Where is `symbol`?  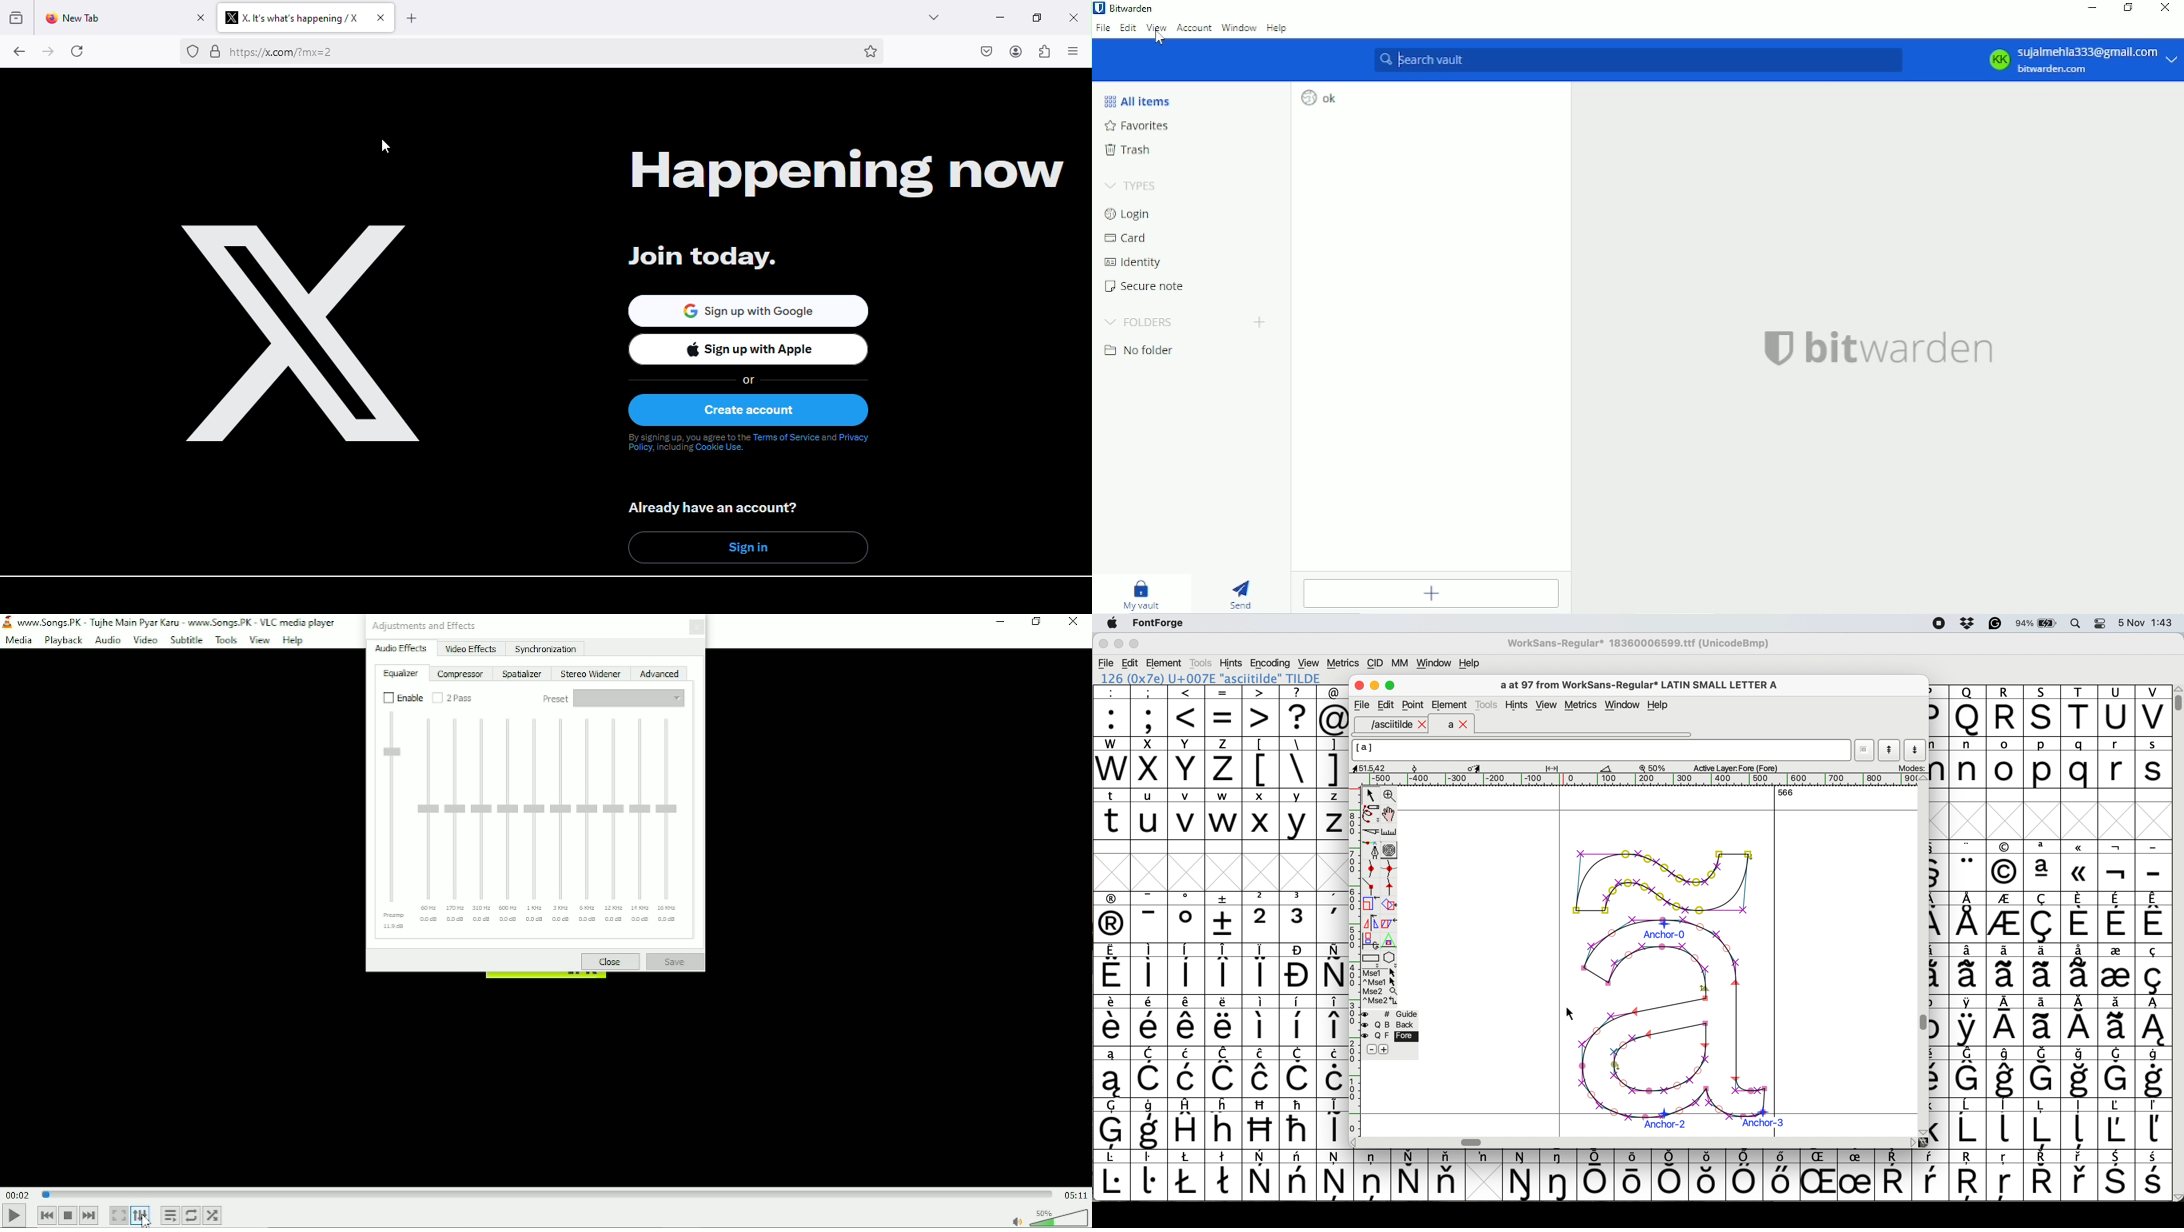
symbol is located at coordinates (1967, 1021).